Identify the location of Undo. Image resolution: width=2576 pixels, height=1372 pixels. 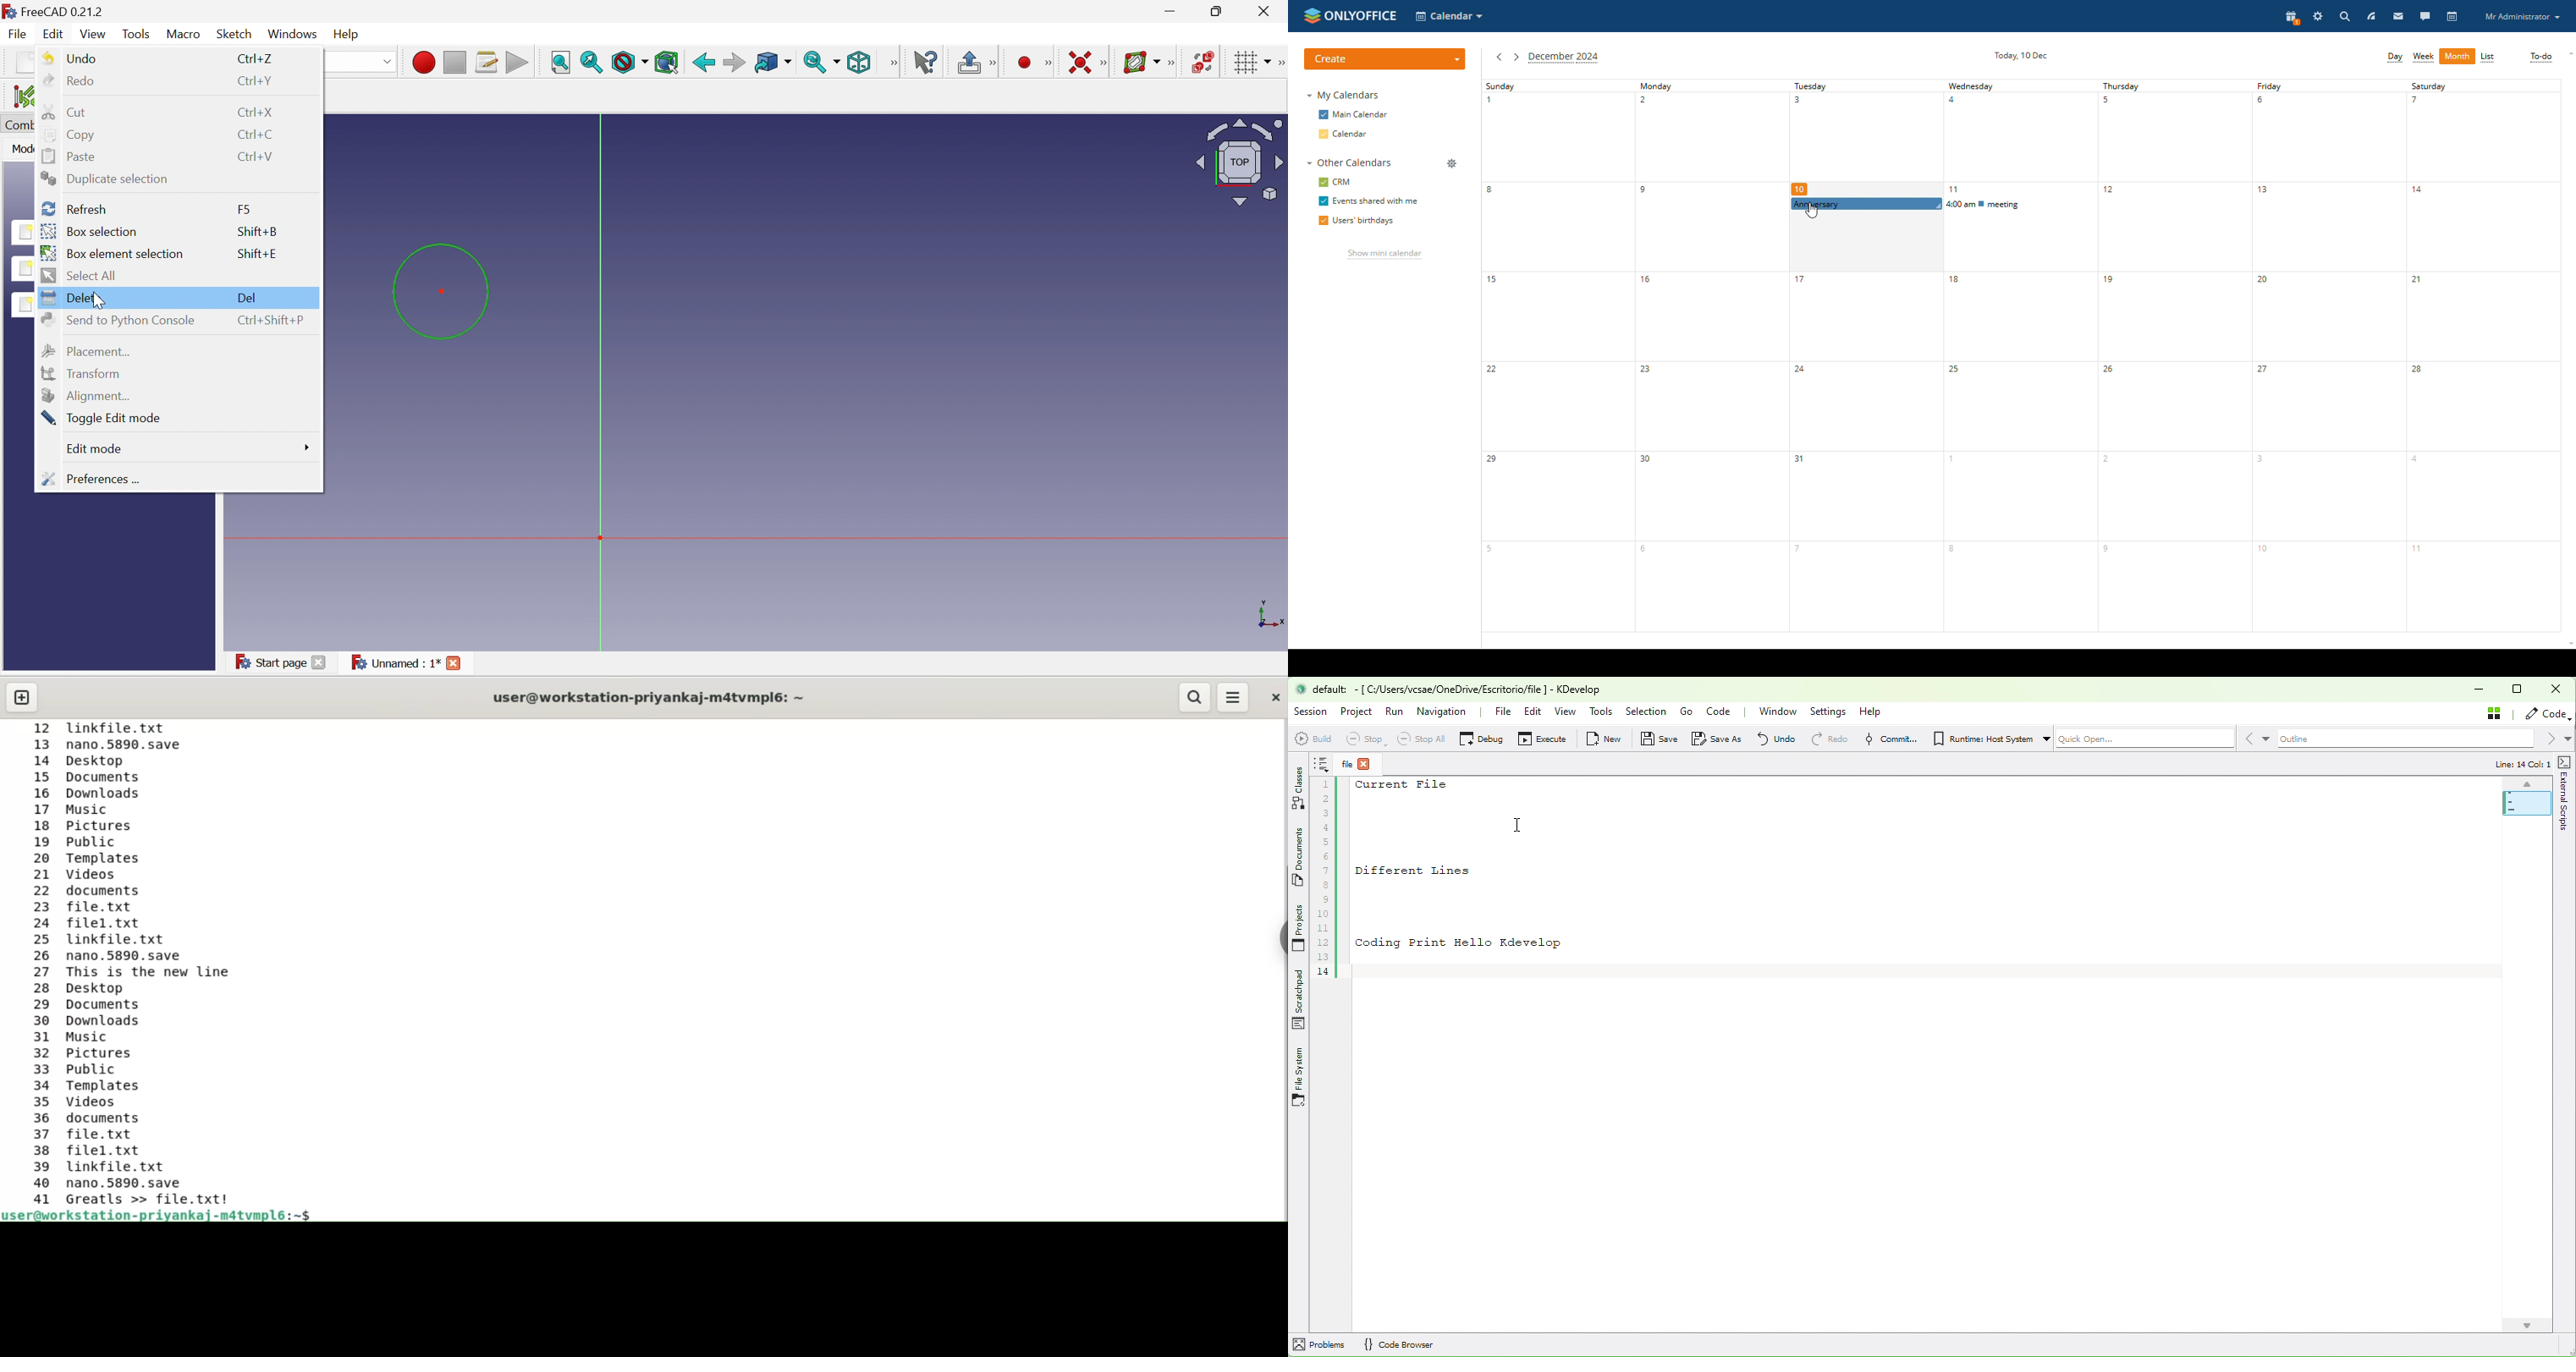
(68, 58).